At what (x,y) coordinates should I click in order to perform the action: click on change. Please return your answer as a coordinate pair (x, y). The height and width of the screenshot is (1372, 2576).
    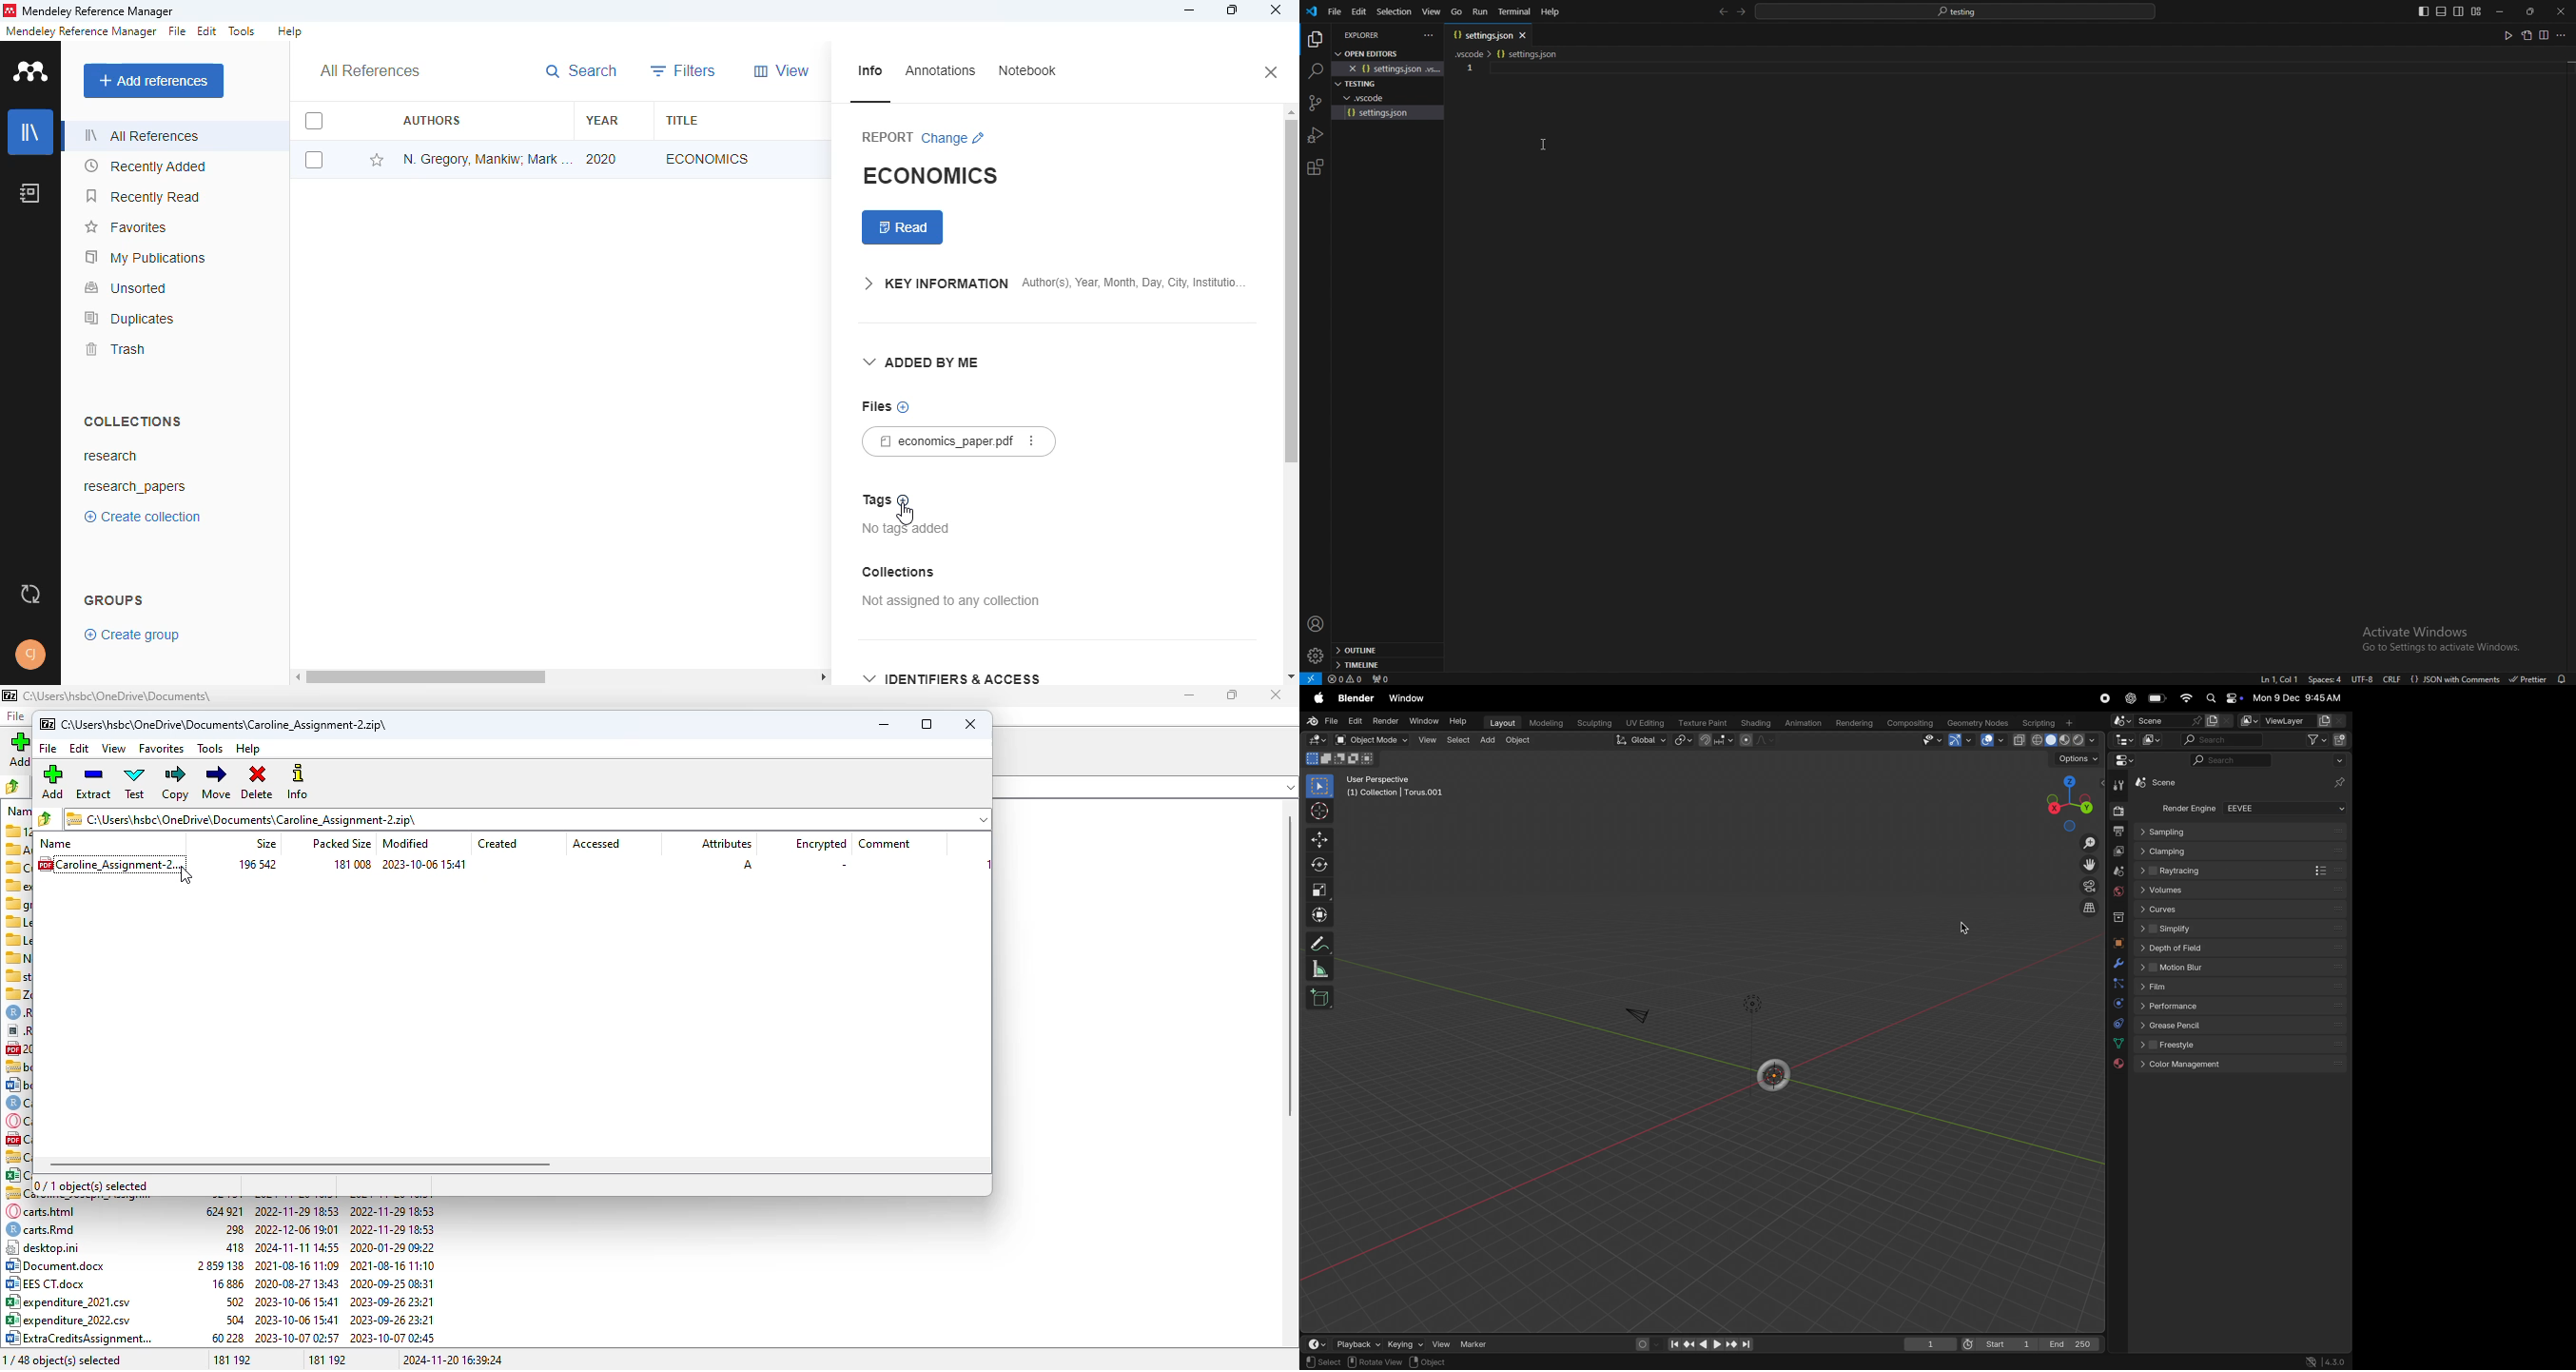
    Looking at the image, I should click on (953, 139).